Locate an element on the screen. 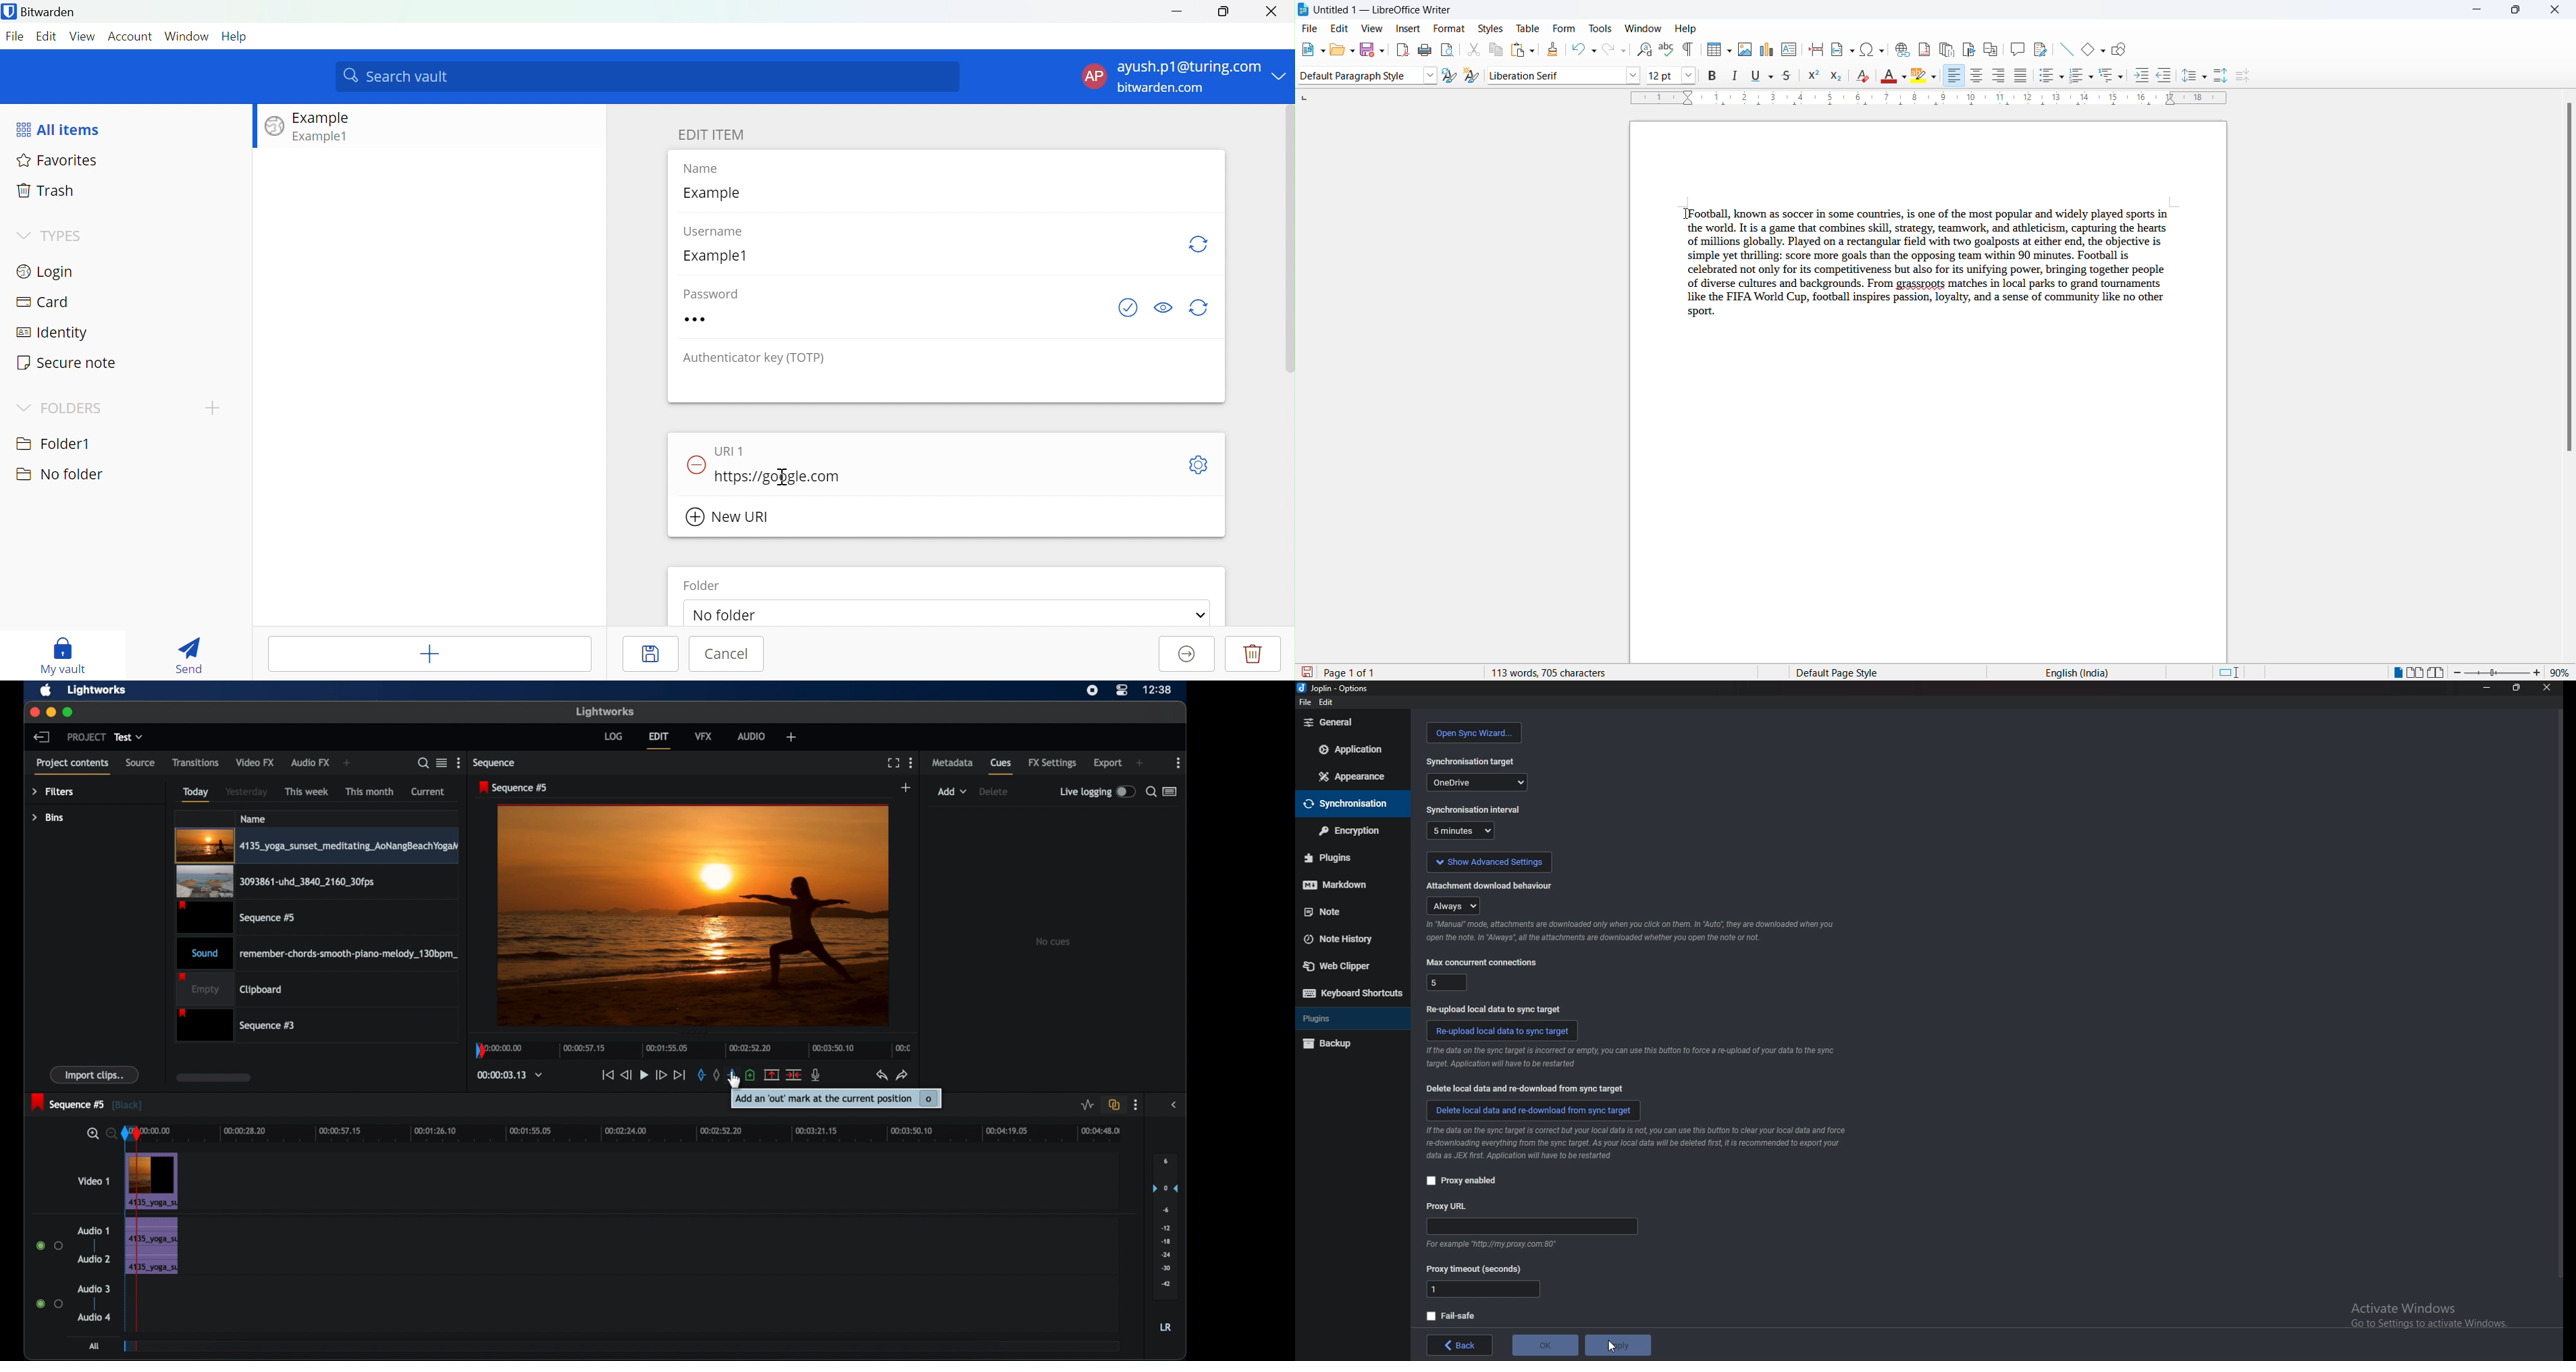 Image resolution: width=2576 pixels, height=1372 pixels. zoom  is located at coordinates (98, 1133).